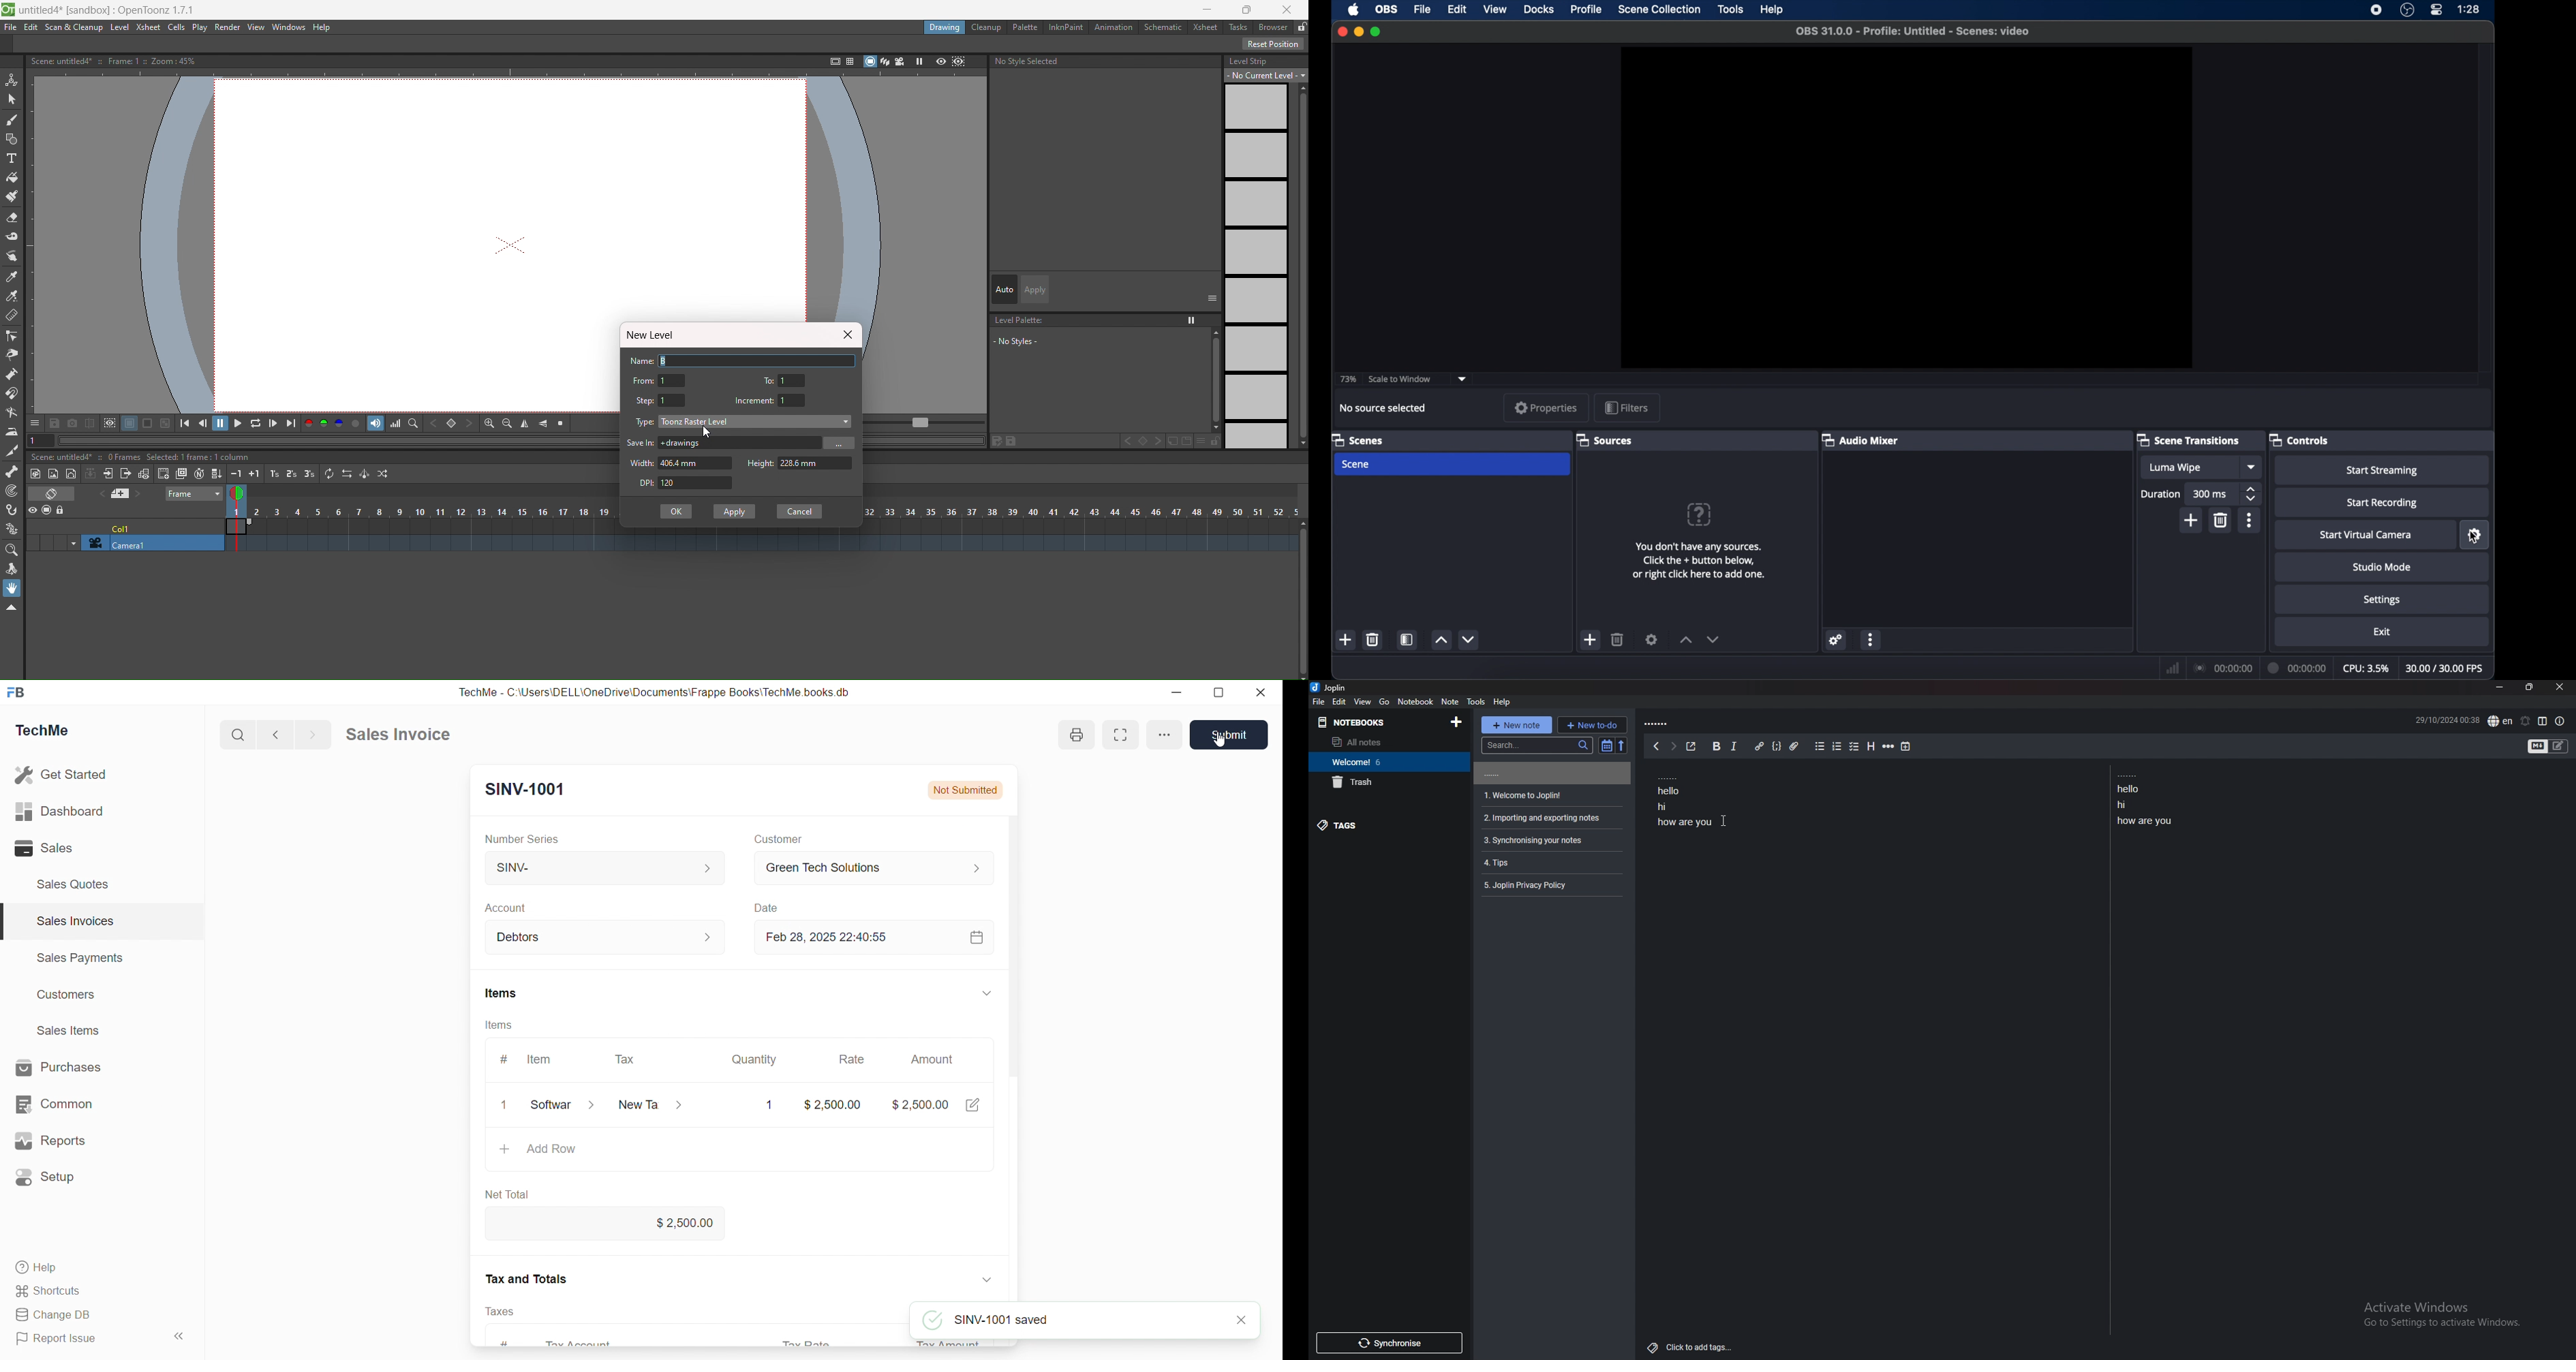  Describe the element at coordinates (948, 1342) in the screenshot. I see `Tax Amount` at that location.